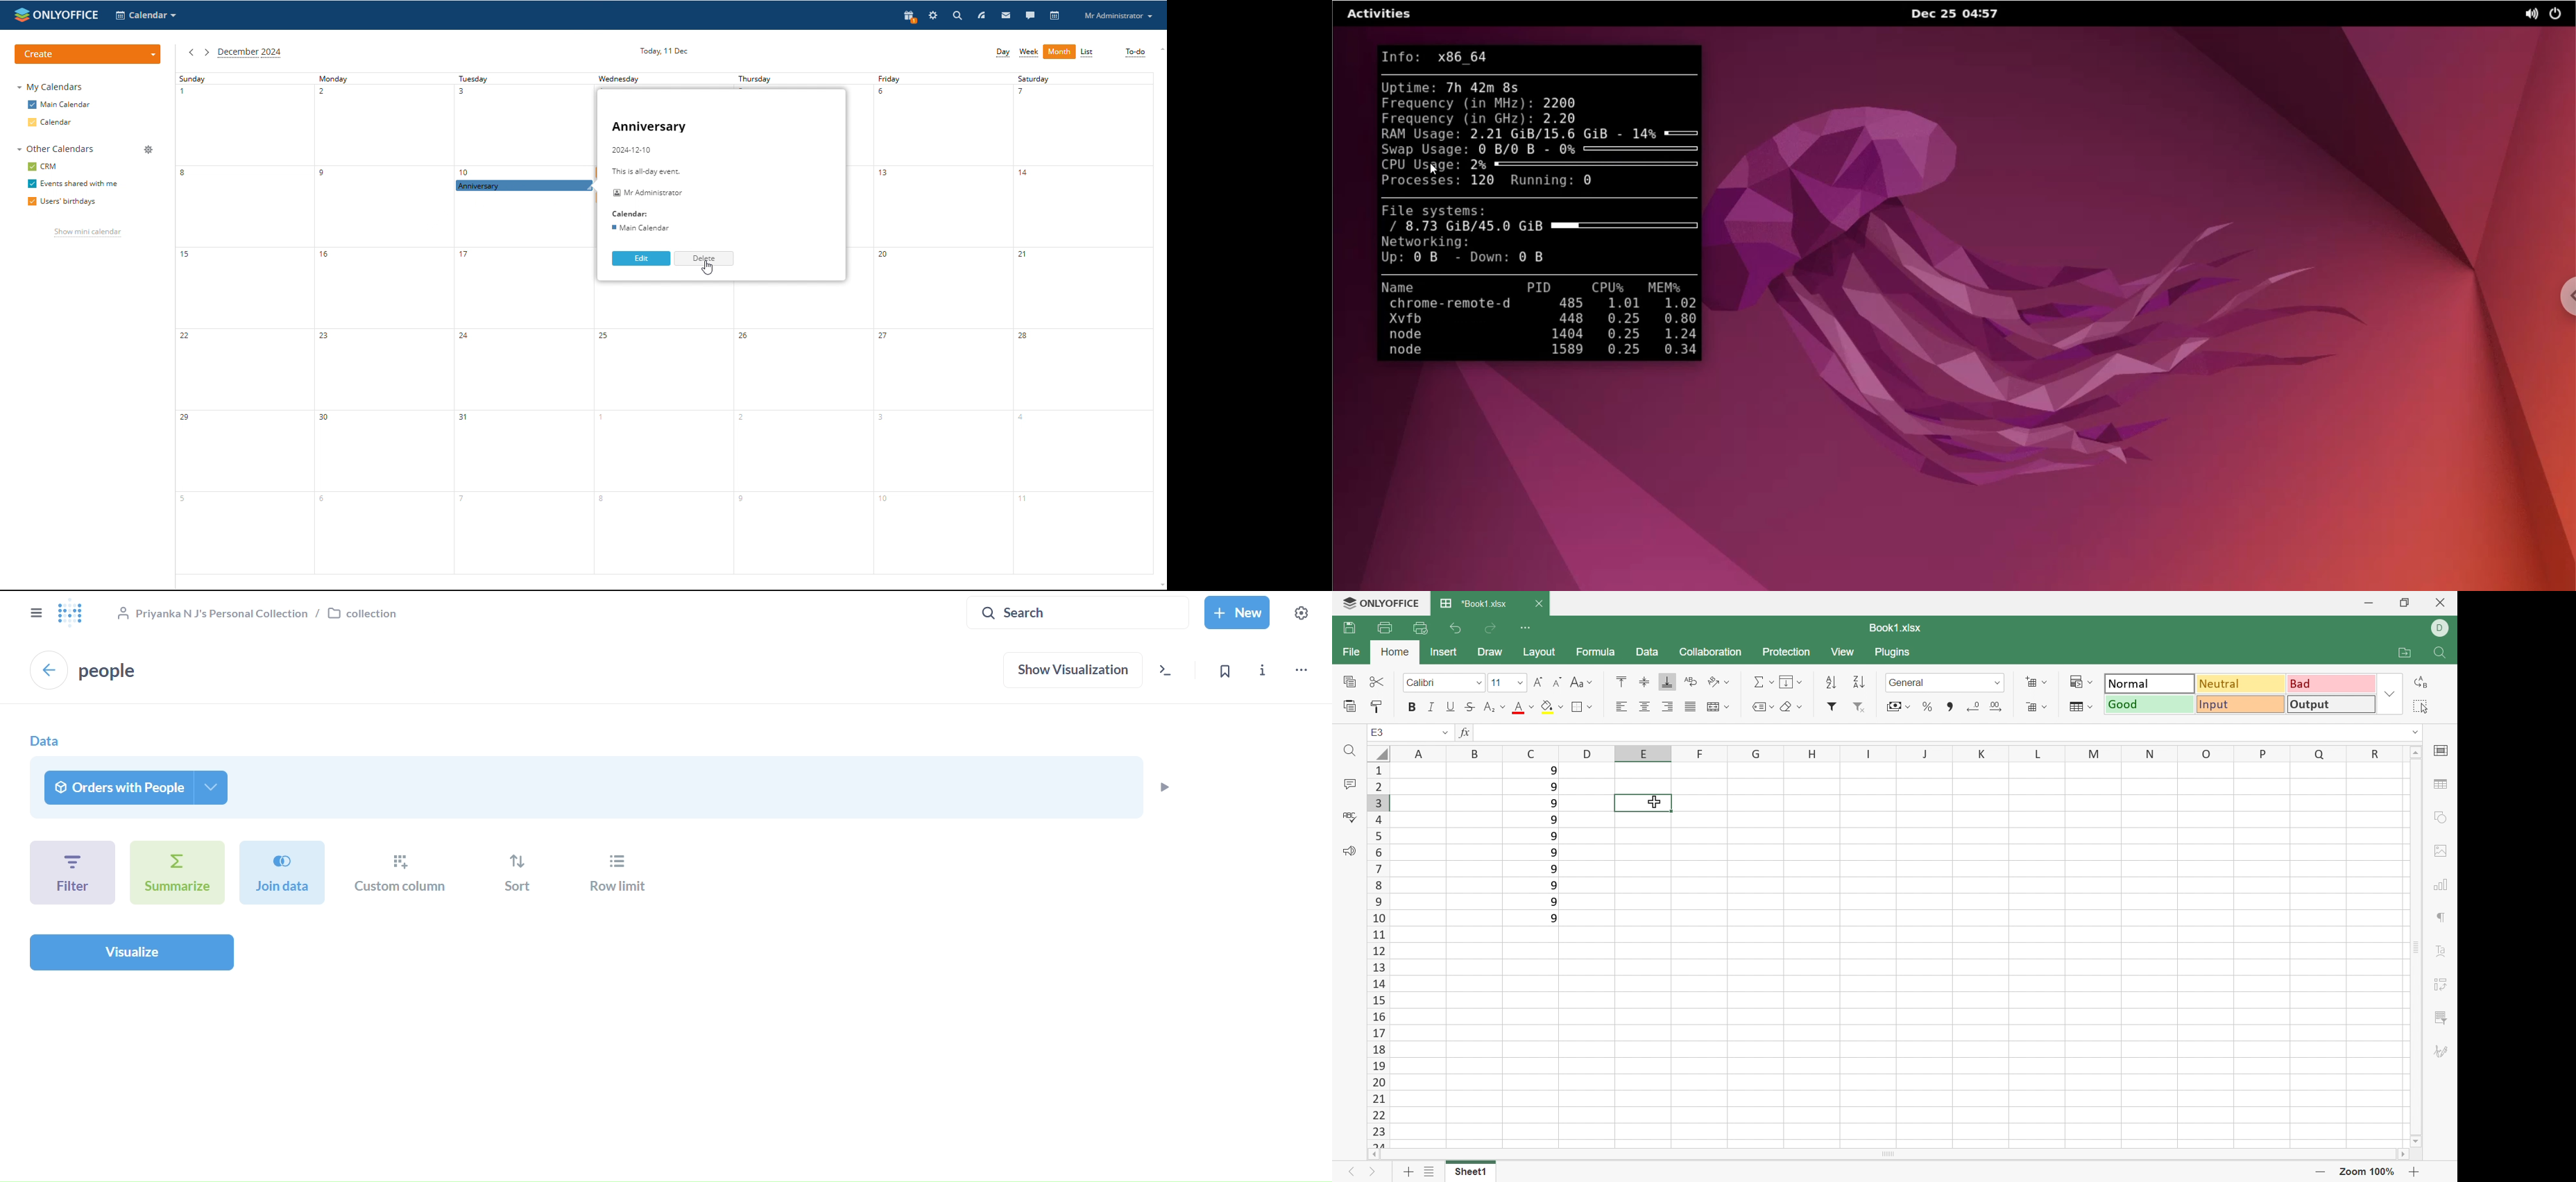 This screenshot has height=1204, width=2576. What do you see at coordinates (1378, 732) in the screenshot?
I see `E3` at bounding box center [1378, 732].